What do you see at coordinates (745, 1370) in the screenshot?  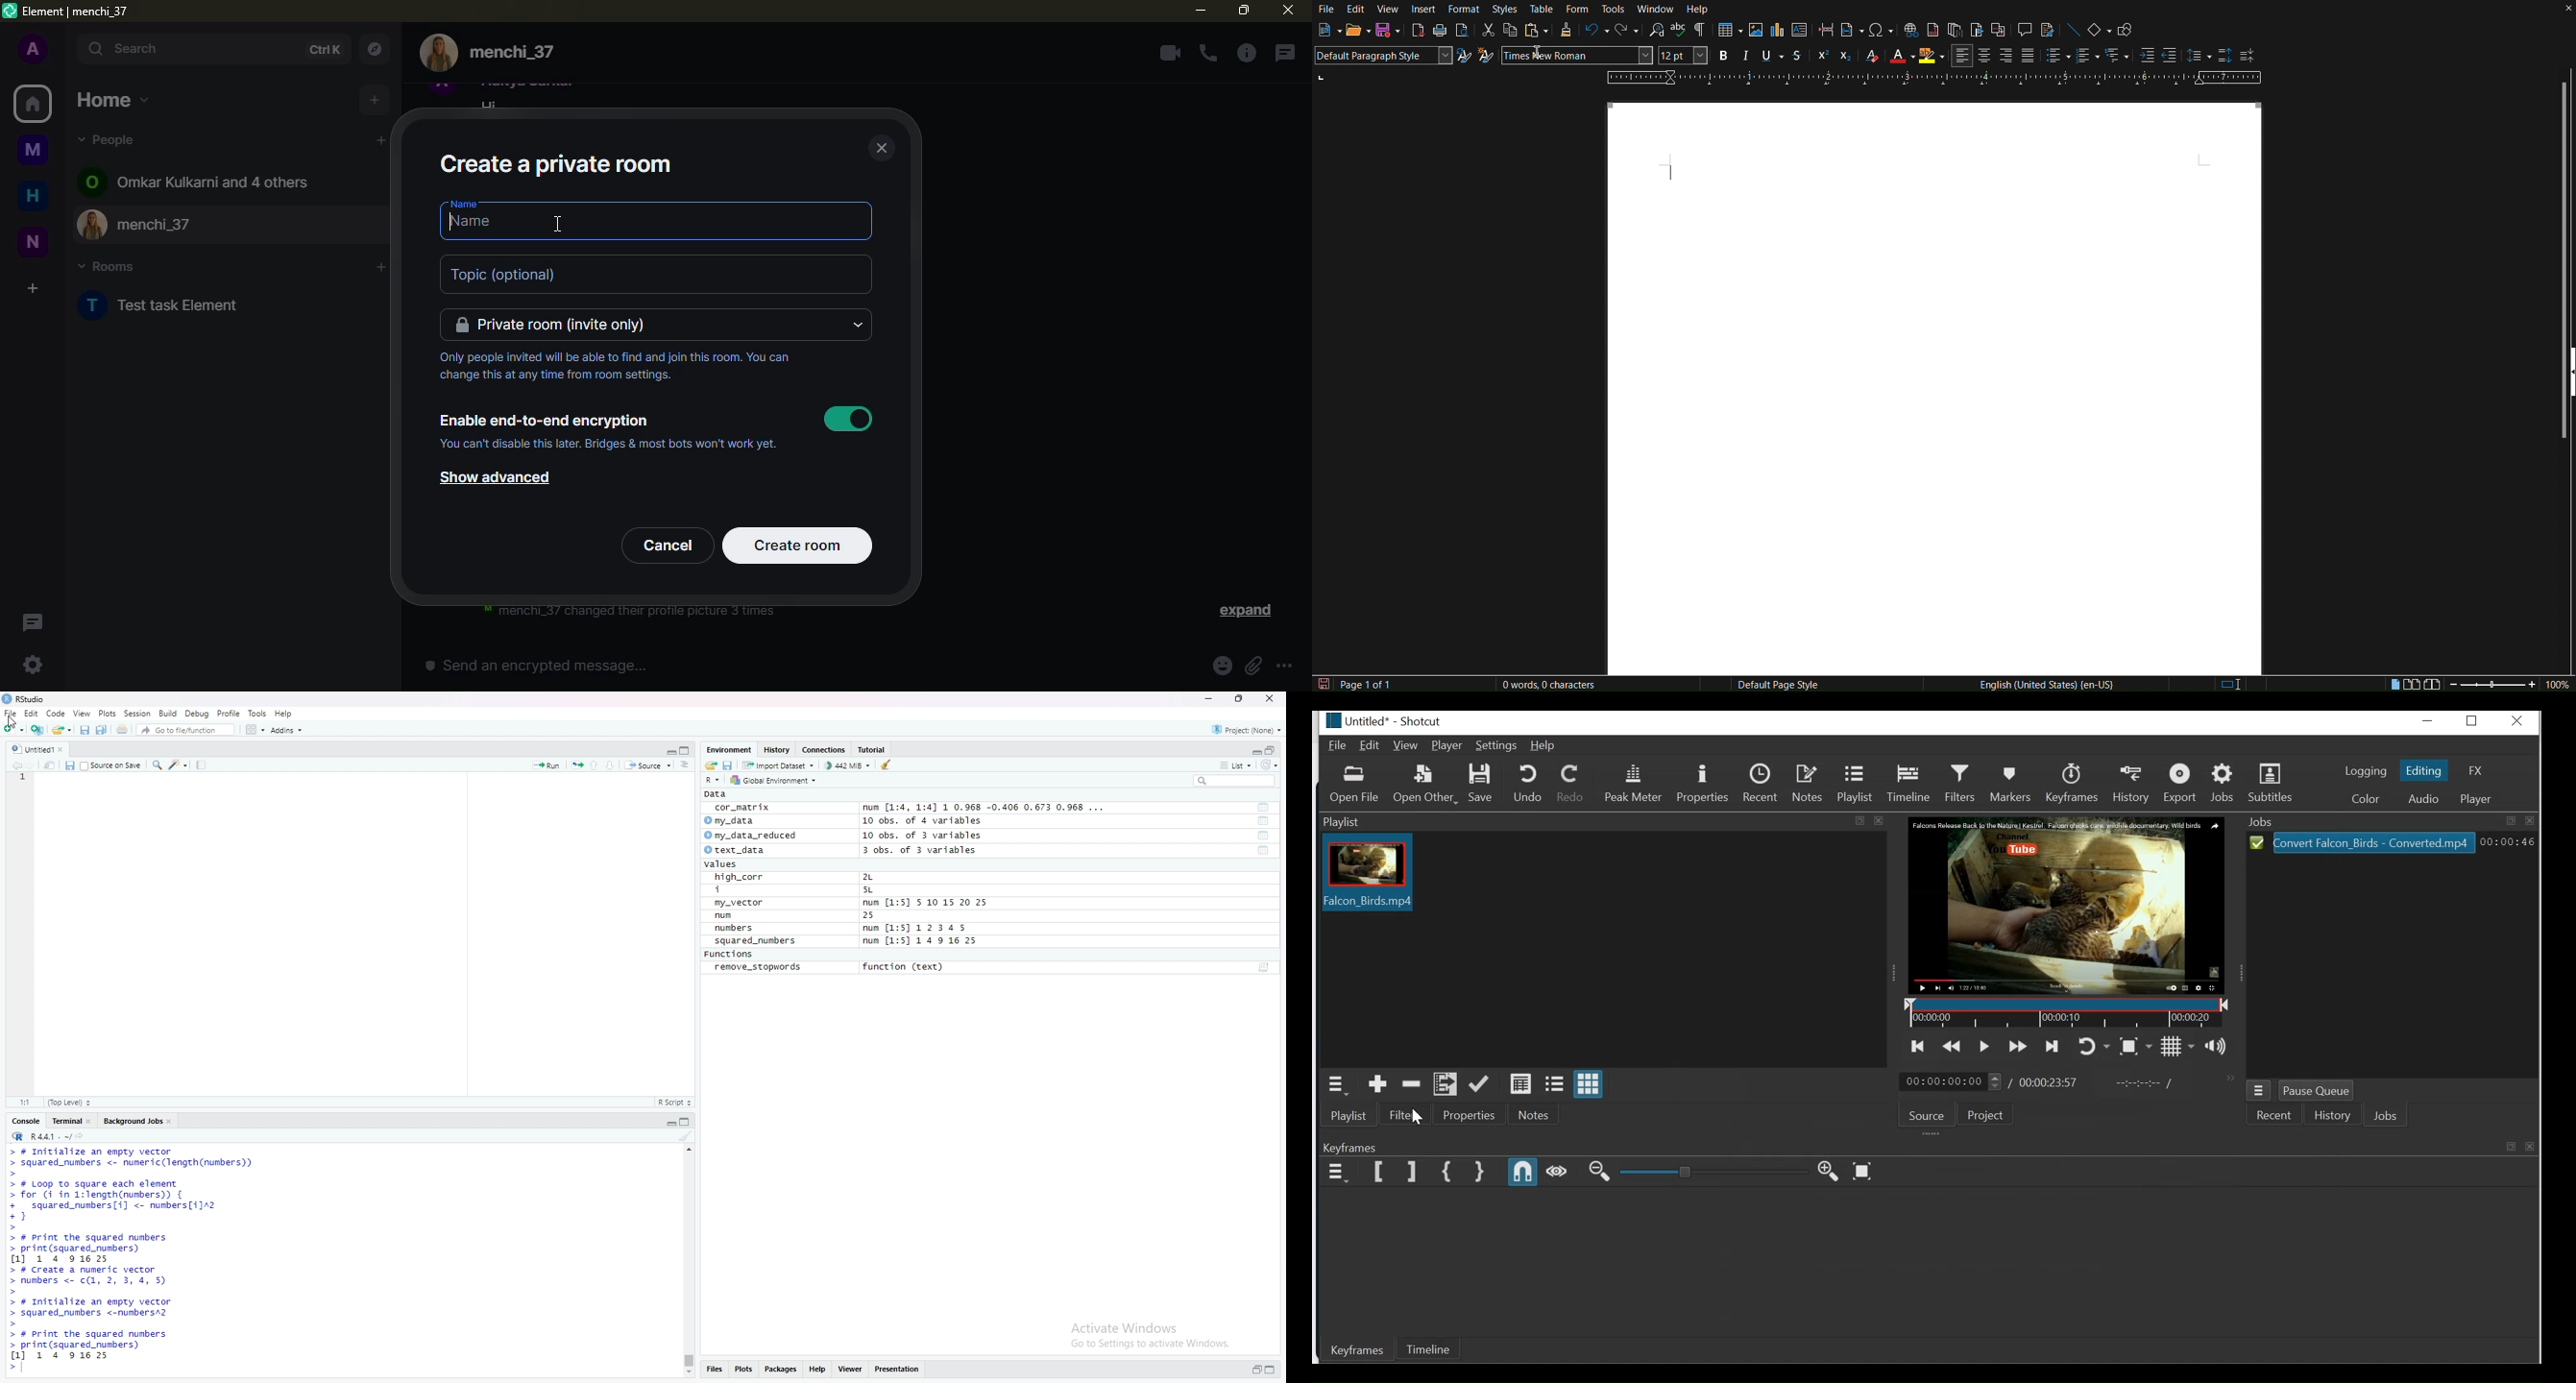 I see `Plots` at bounding box center [745, 1370].